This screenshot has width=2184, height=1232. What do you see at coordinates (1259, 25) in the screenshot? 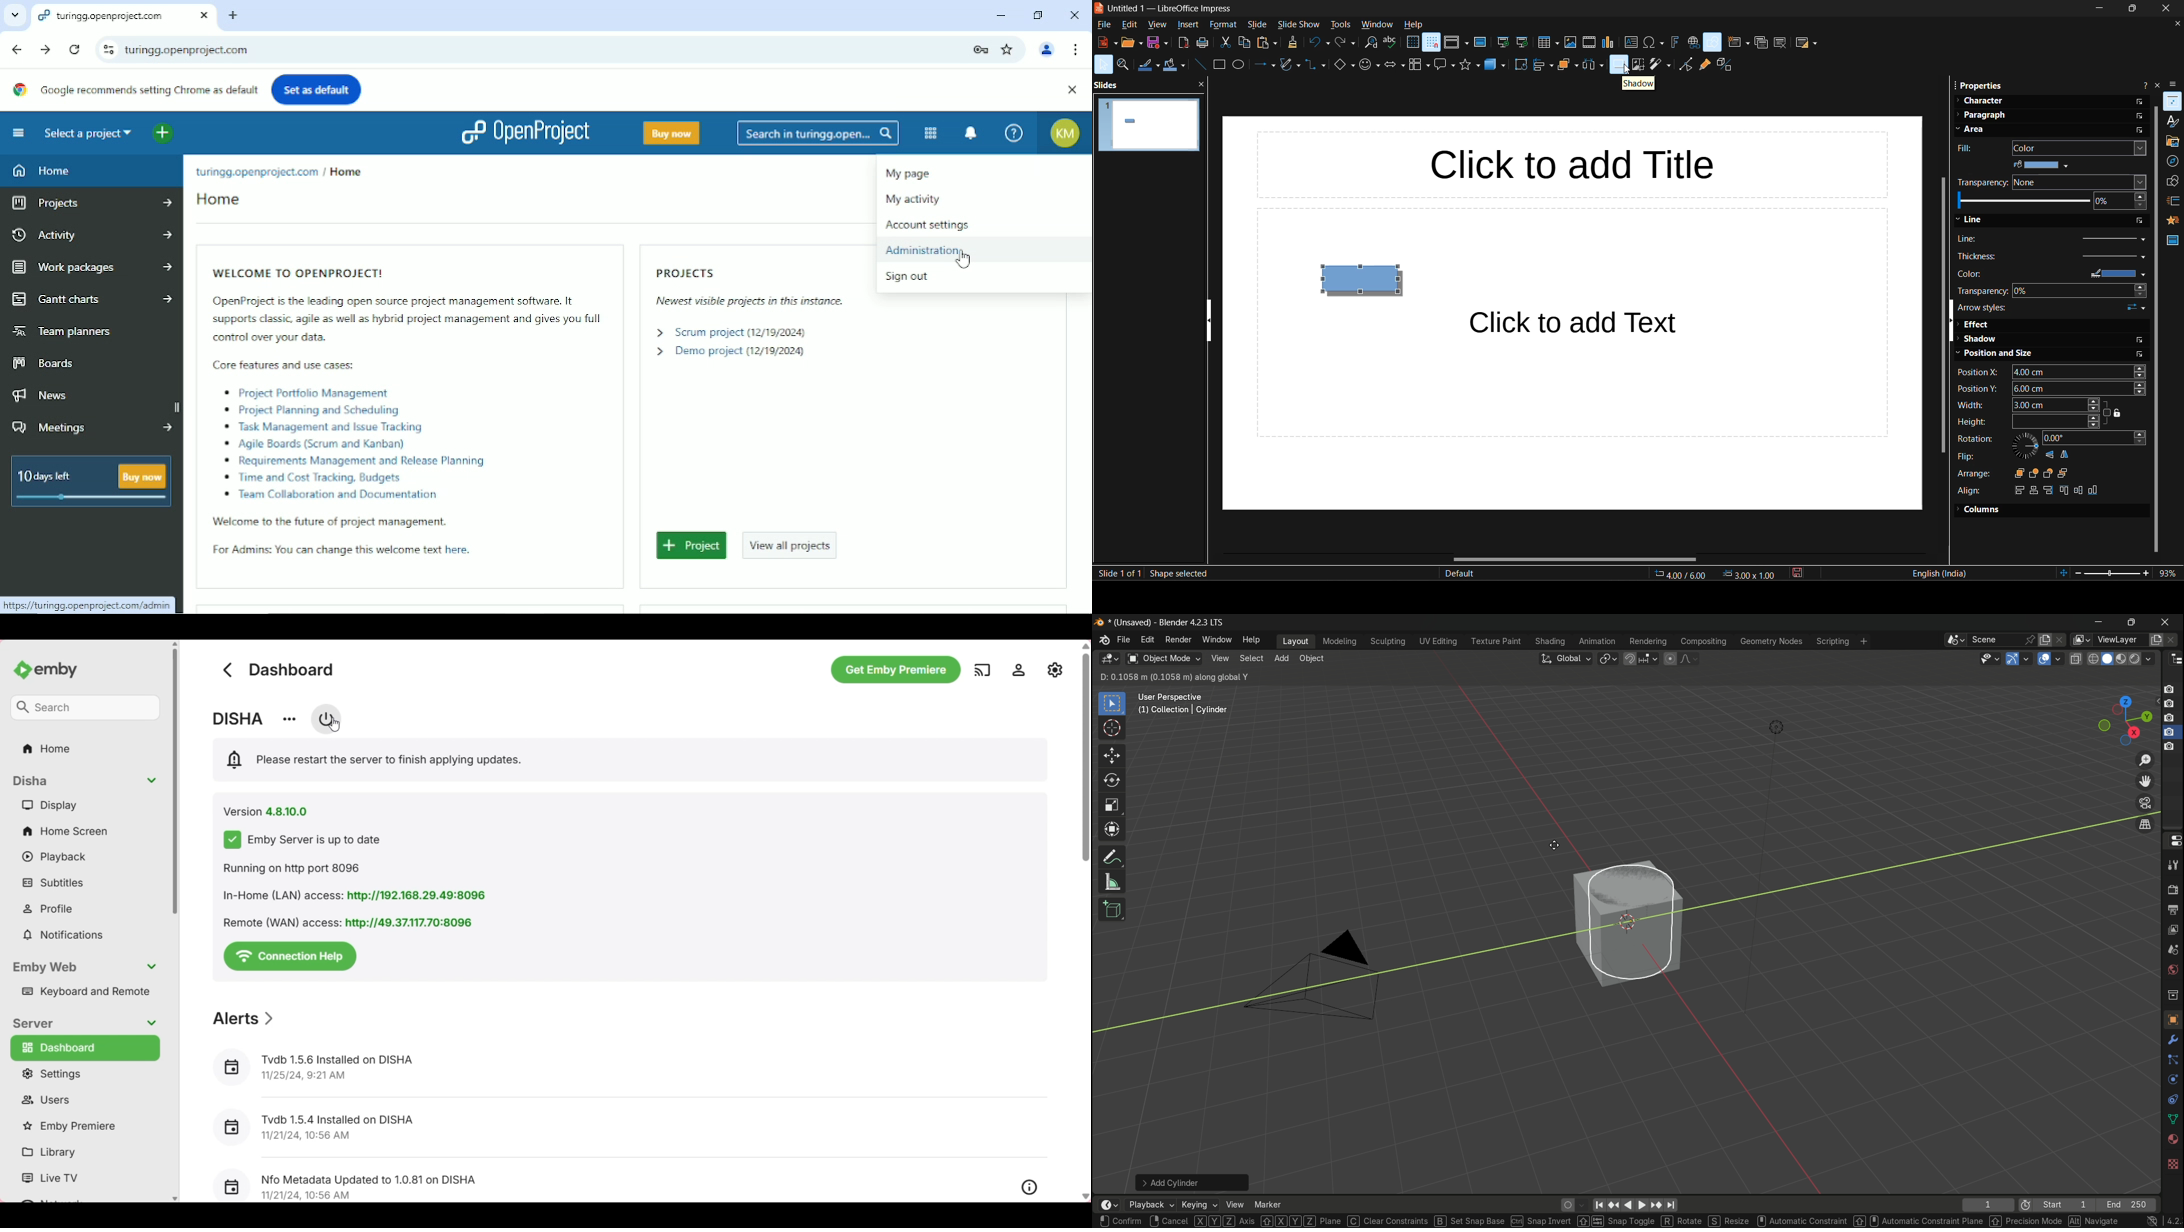
I see `slide` at bounding box center [1259, 25].